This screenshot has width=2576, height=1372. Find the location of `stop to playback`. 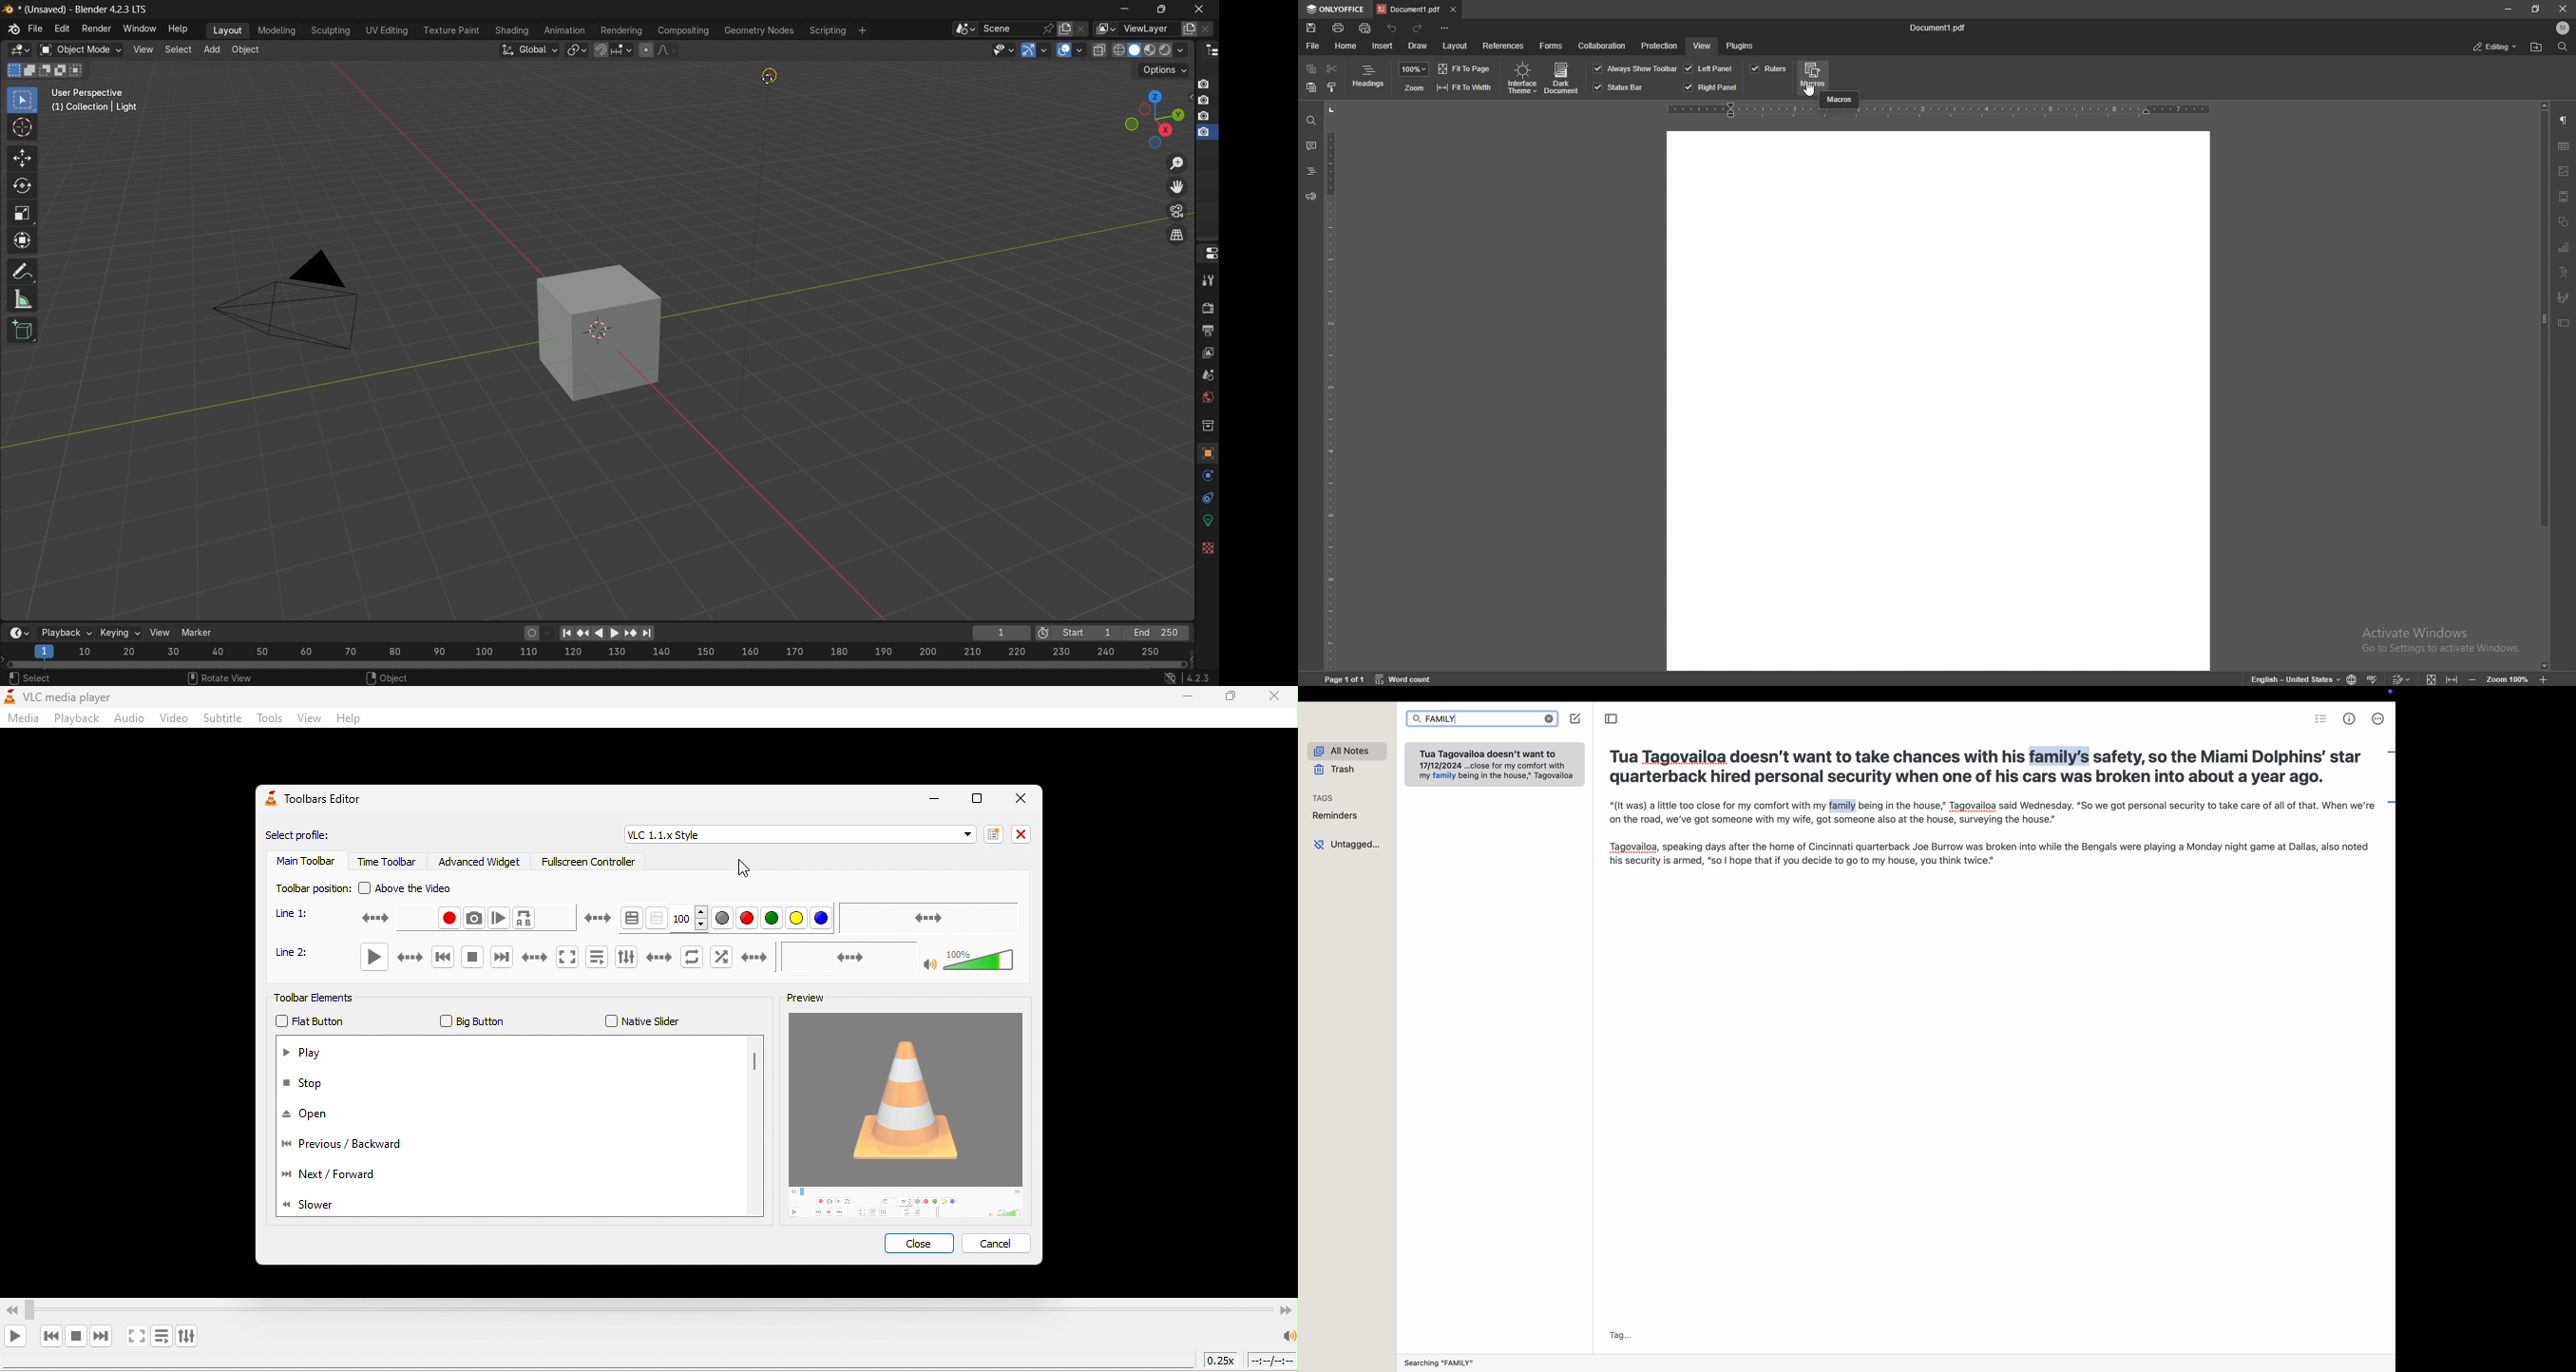

stop to playback is located at coordinates (465, 959).